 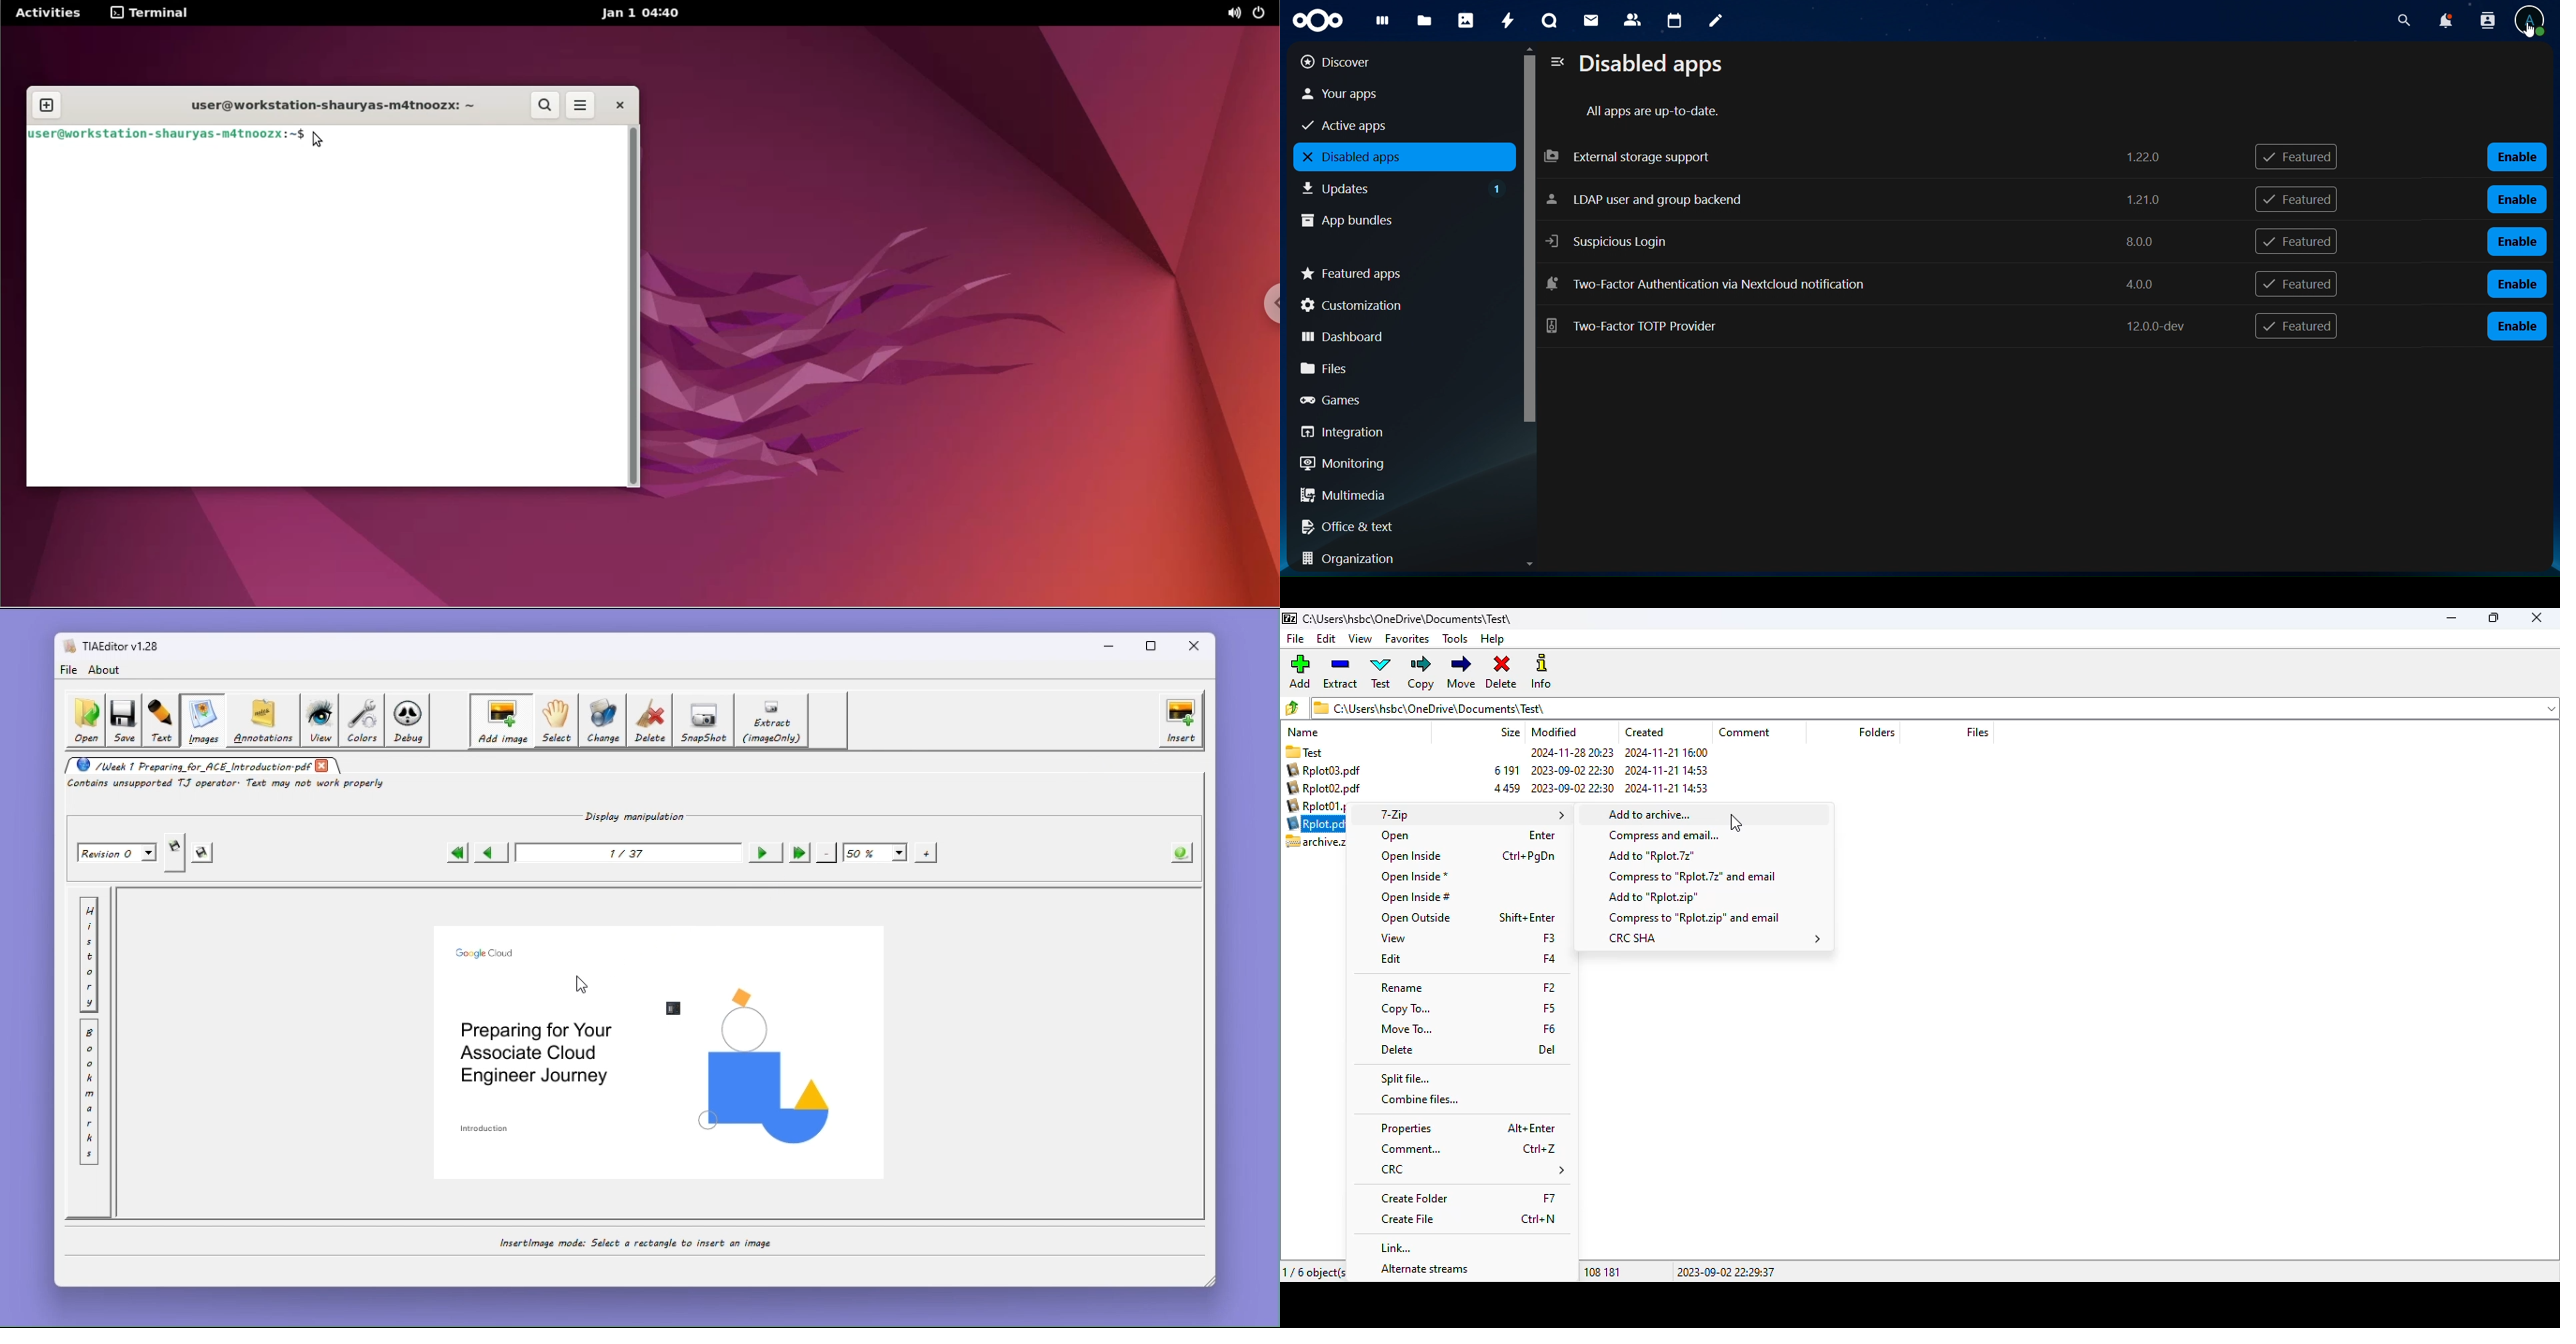 What do you see at coordinates (1633, 19) in the screenshot?
I see `contact` at bounding box center [1633, 19].